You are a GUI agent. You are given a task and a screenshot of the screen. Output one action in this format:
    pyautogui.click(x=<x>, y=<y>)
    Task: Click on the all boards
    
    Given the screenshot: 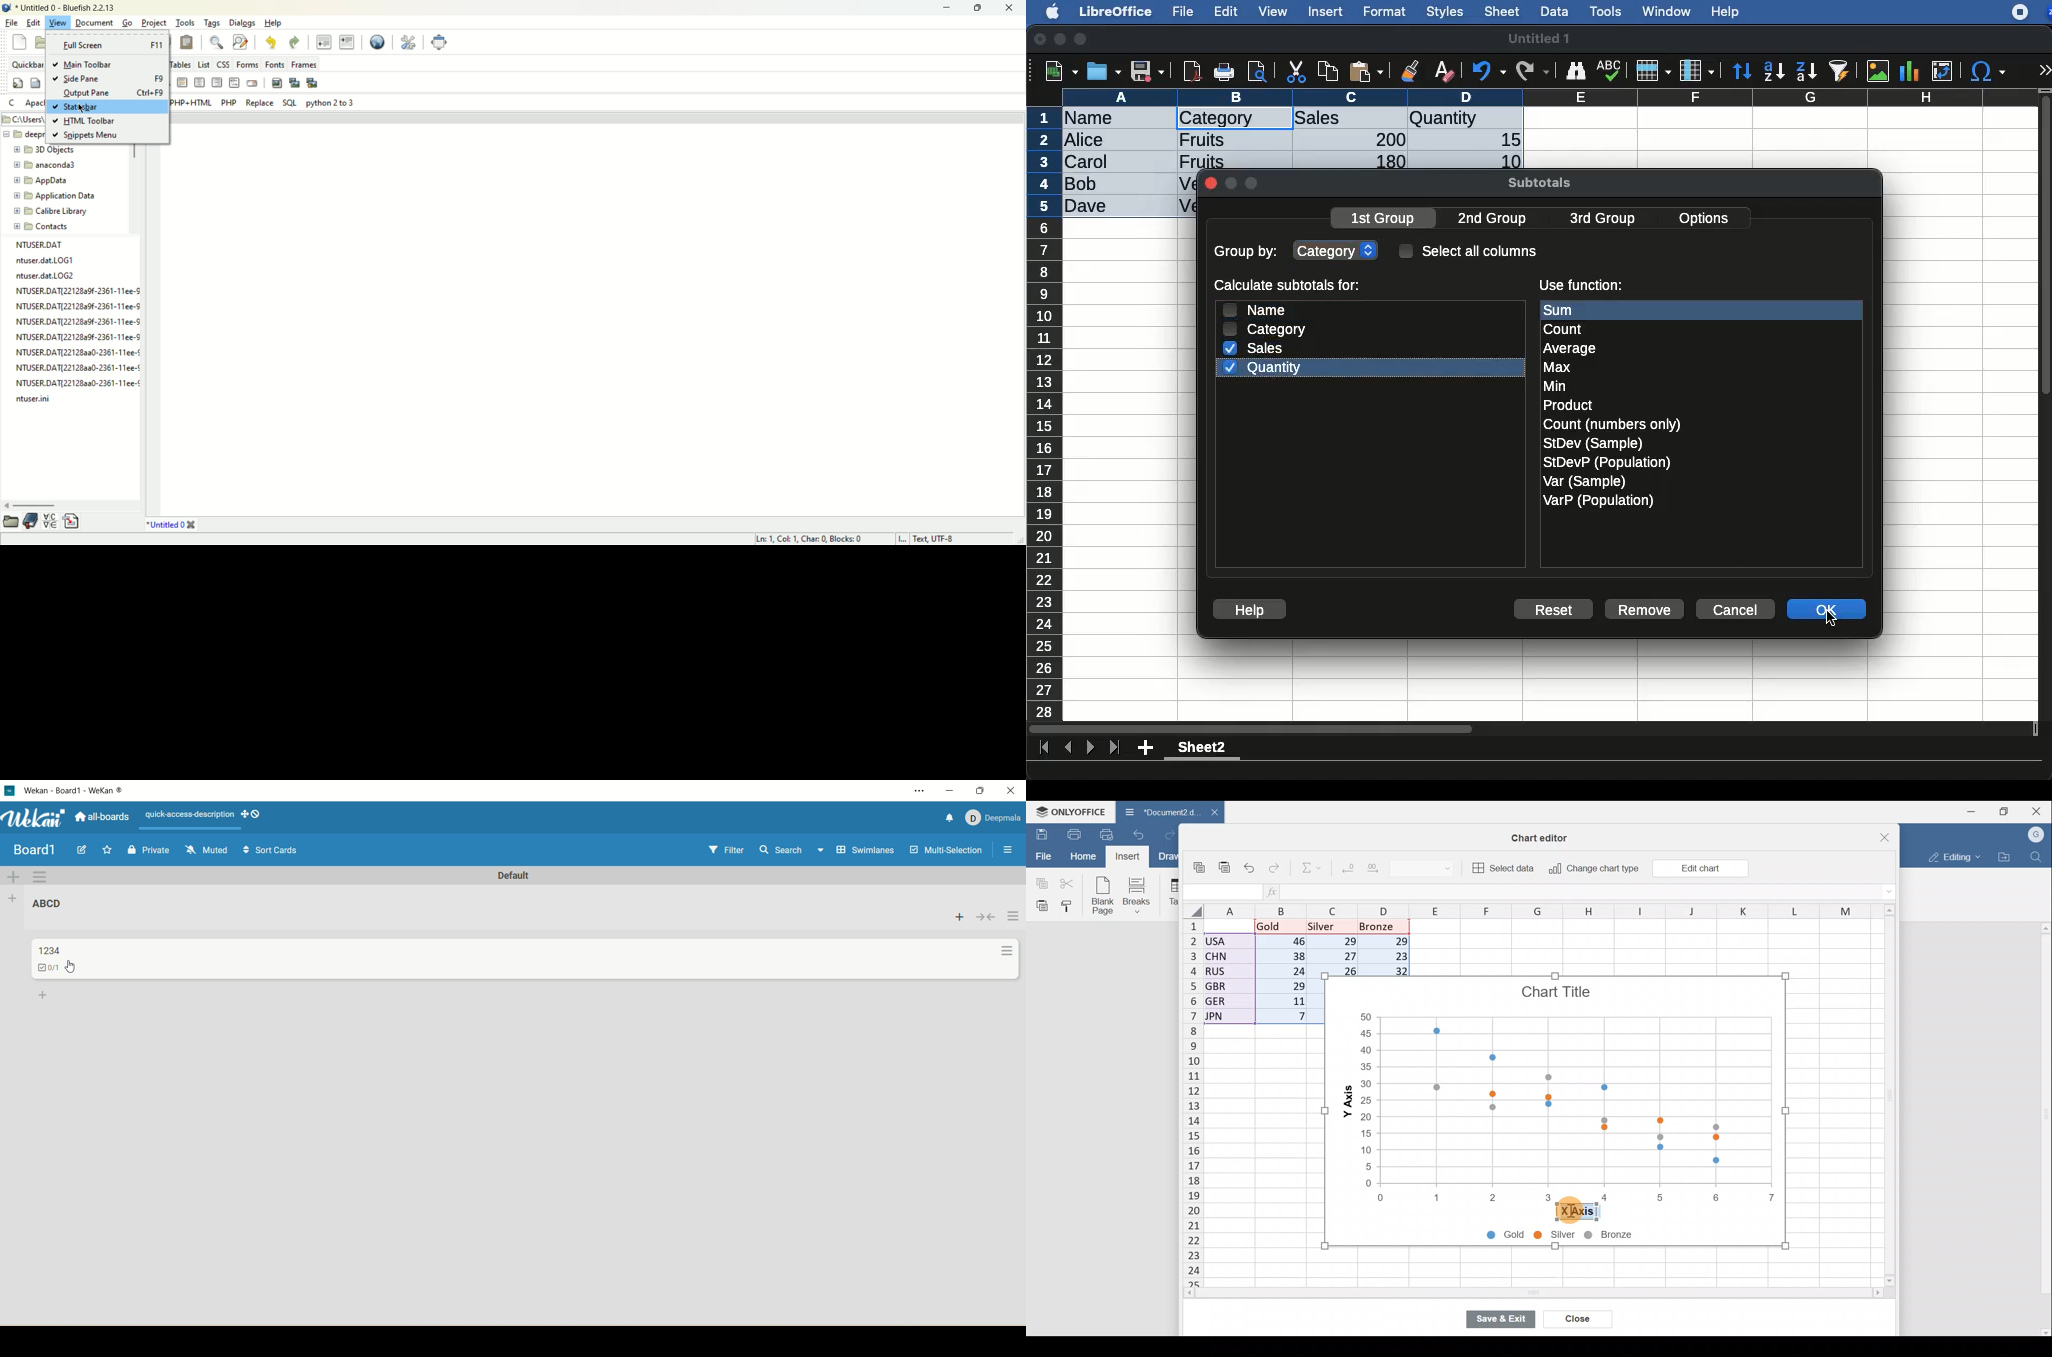 What is the action you would take?
    pyautogui.click(x=100, y=817)
    